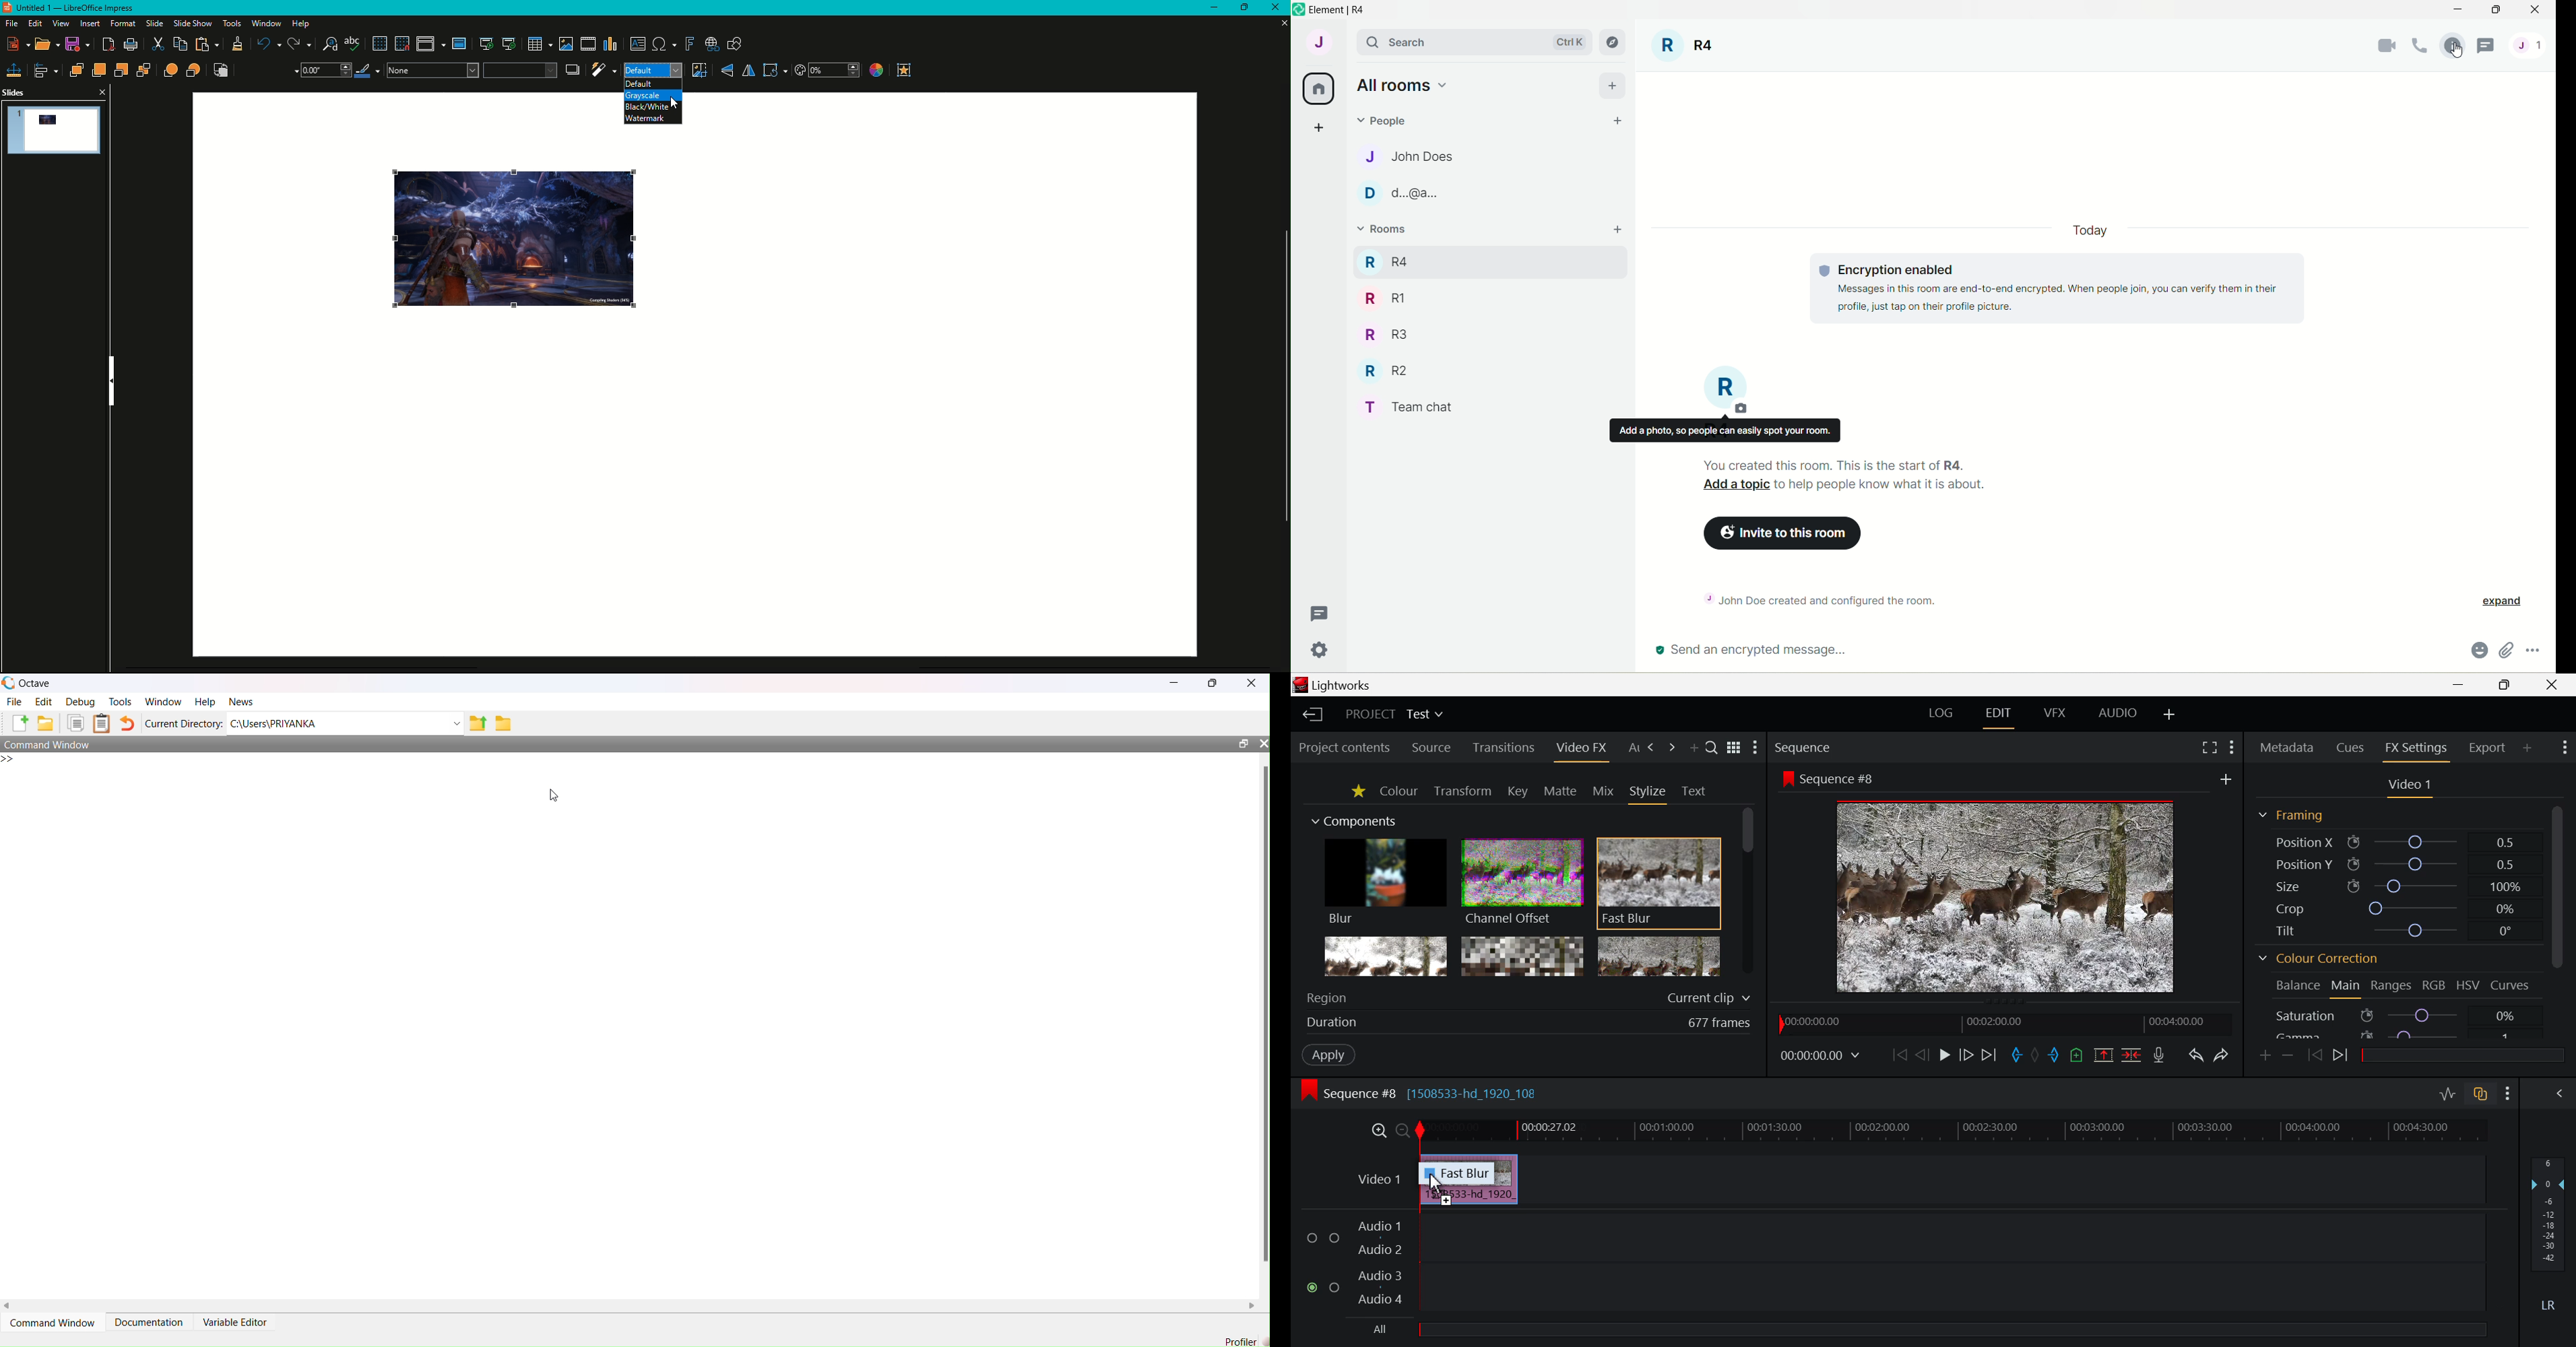 Image resolution: width=2576 pixels, height=1372 pixels. What do you see at coordinates (172, 71) in the screenshot?
I see `In front` at bounding box center [172, 71].